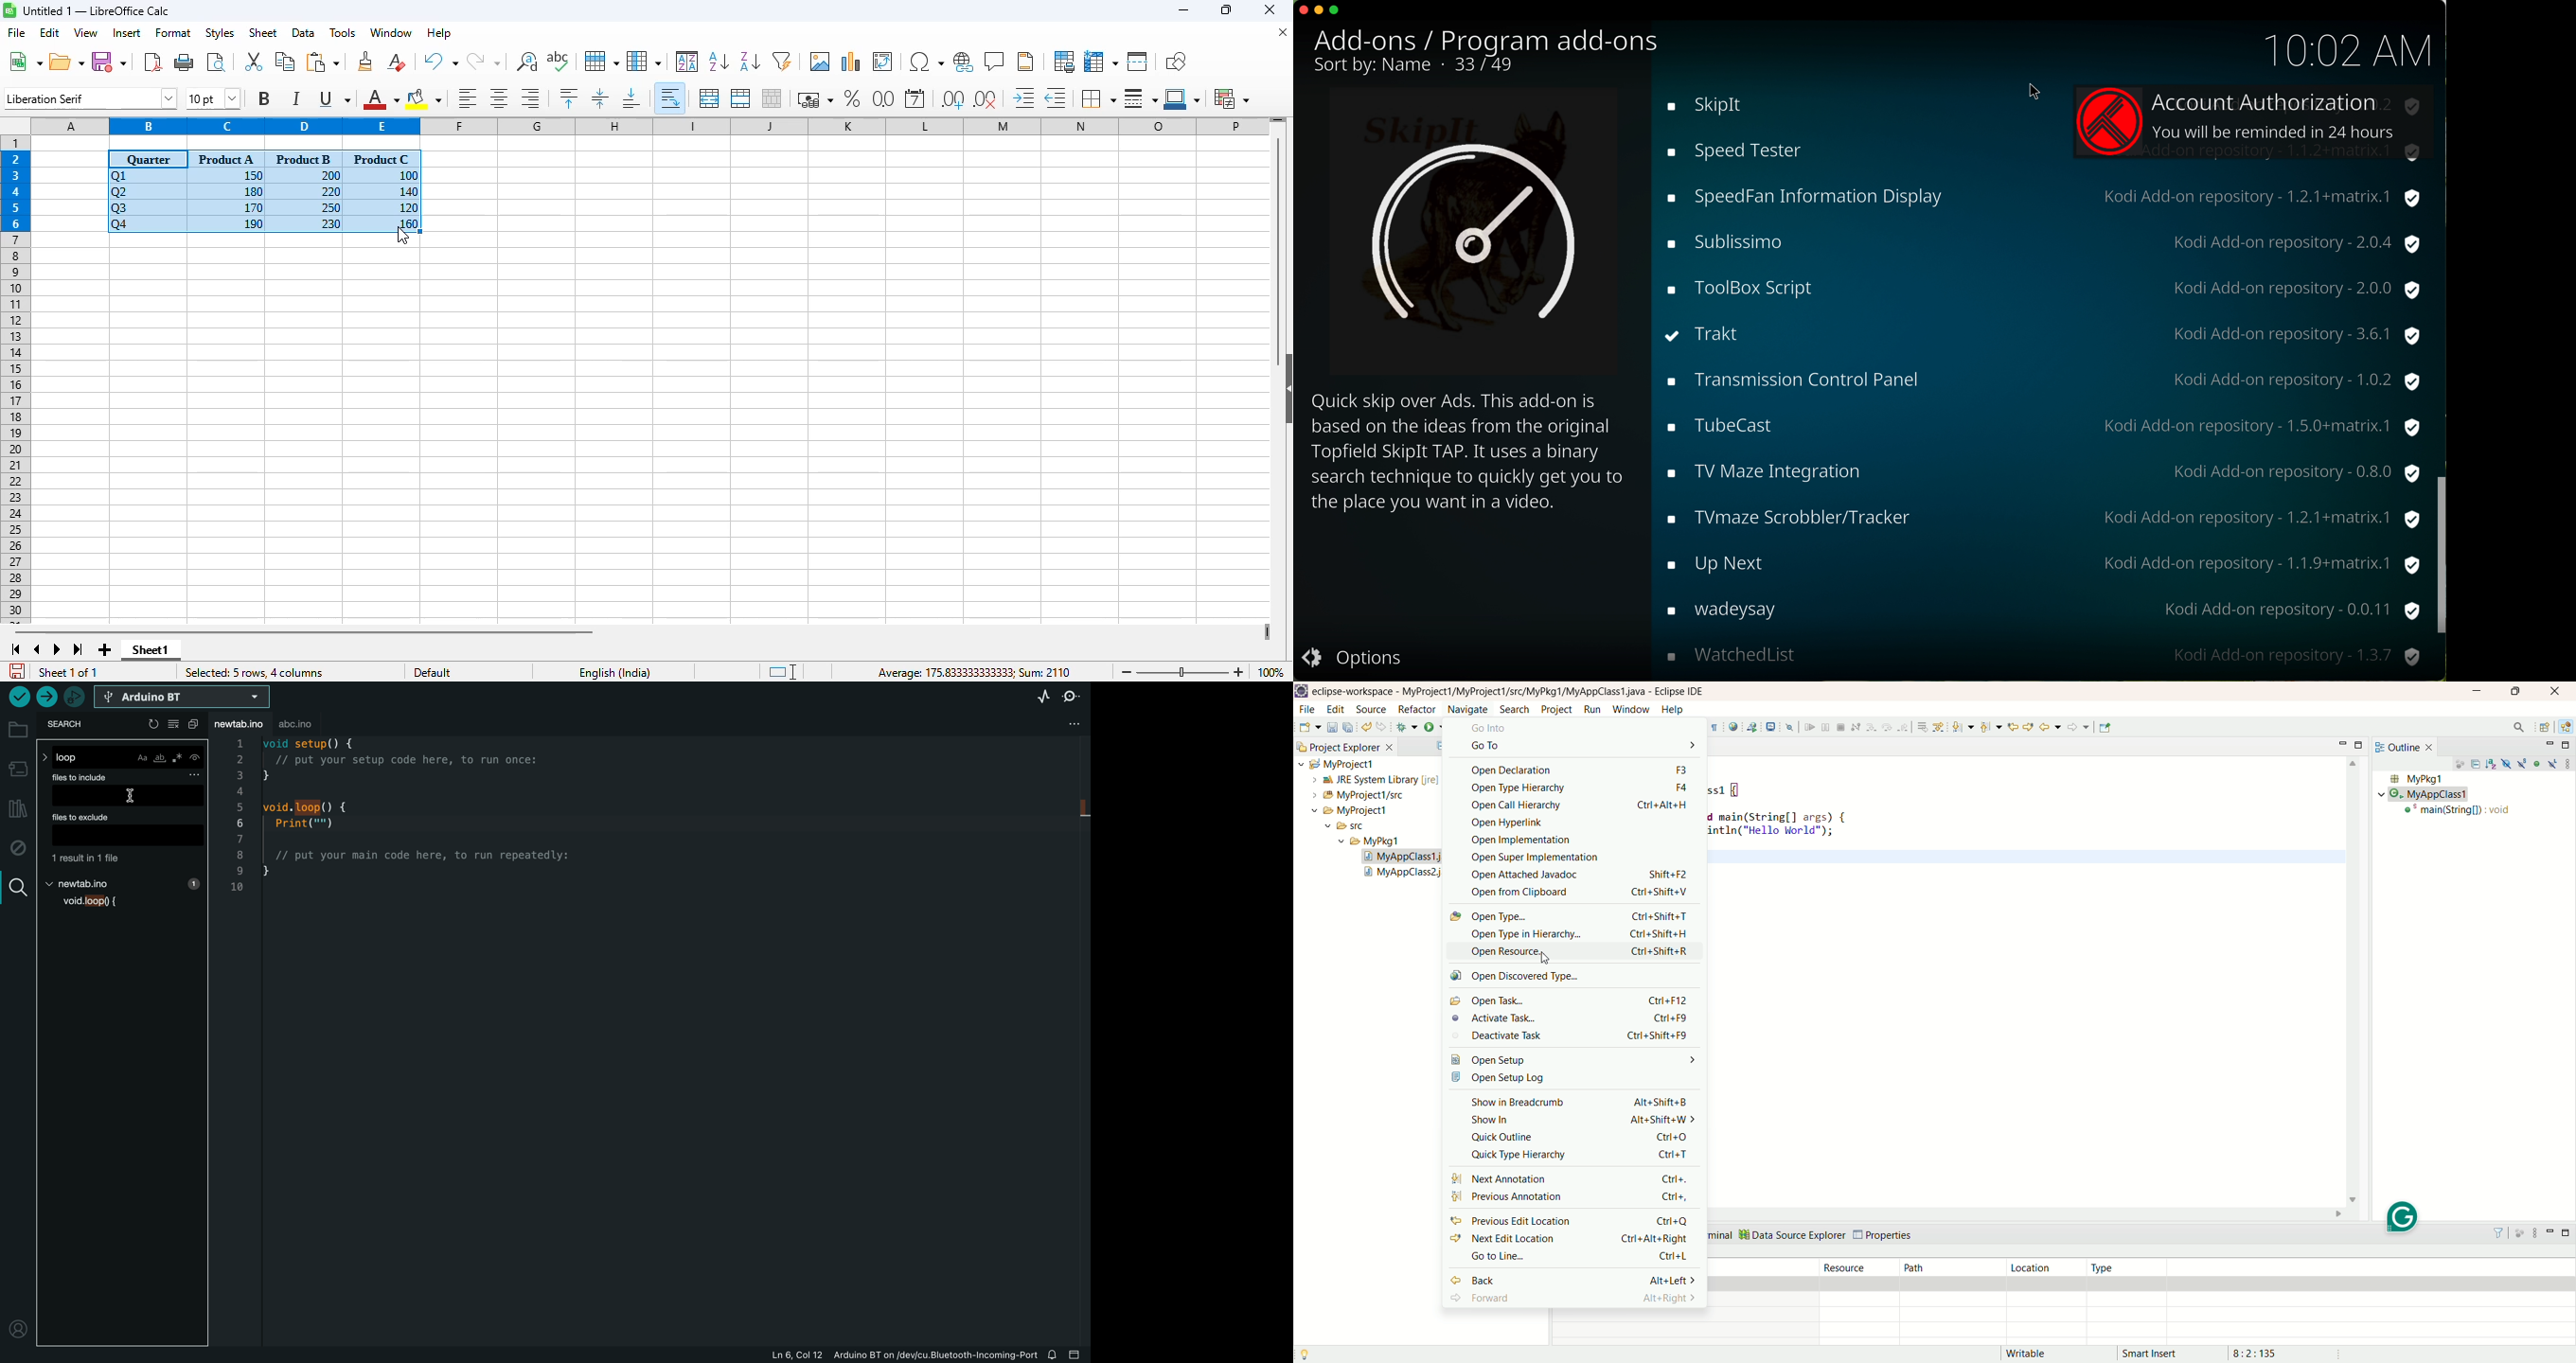 The image size is (2576, 1372). I want to click on vertical scroll bar, so click(1279, 251).